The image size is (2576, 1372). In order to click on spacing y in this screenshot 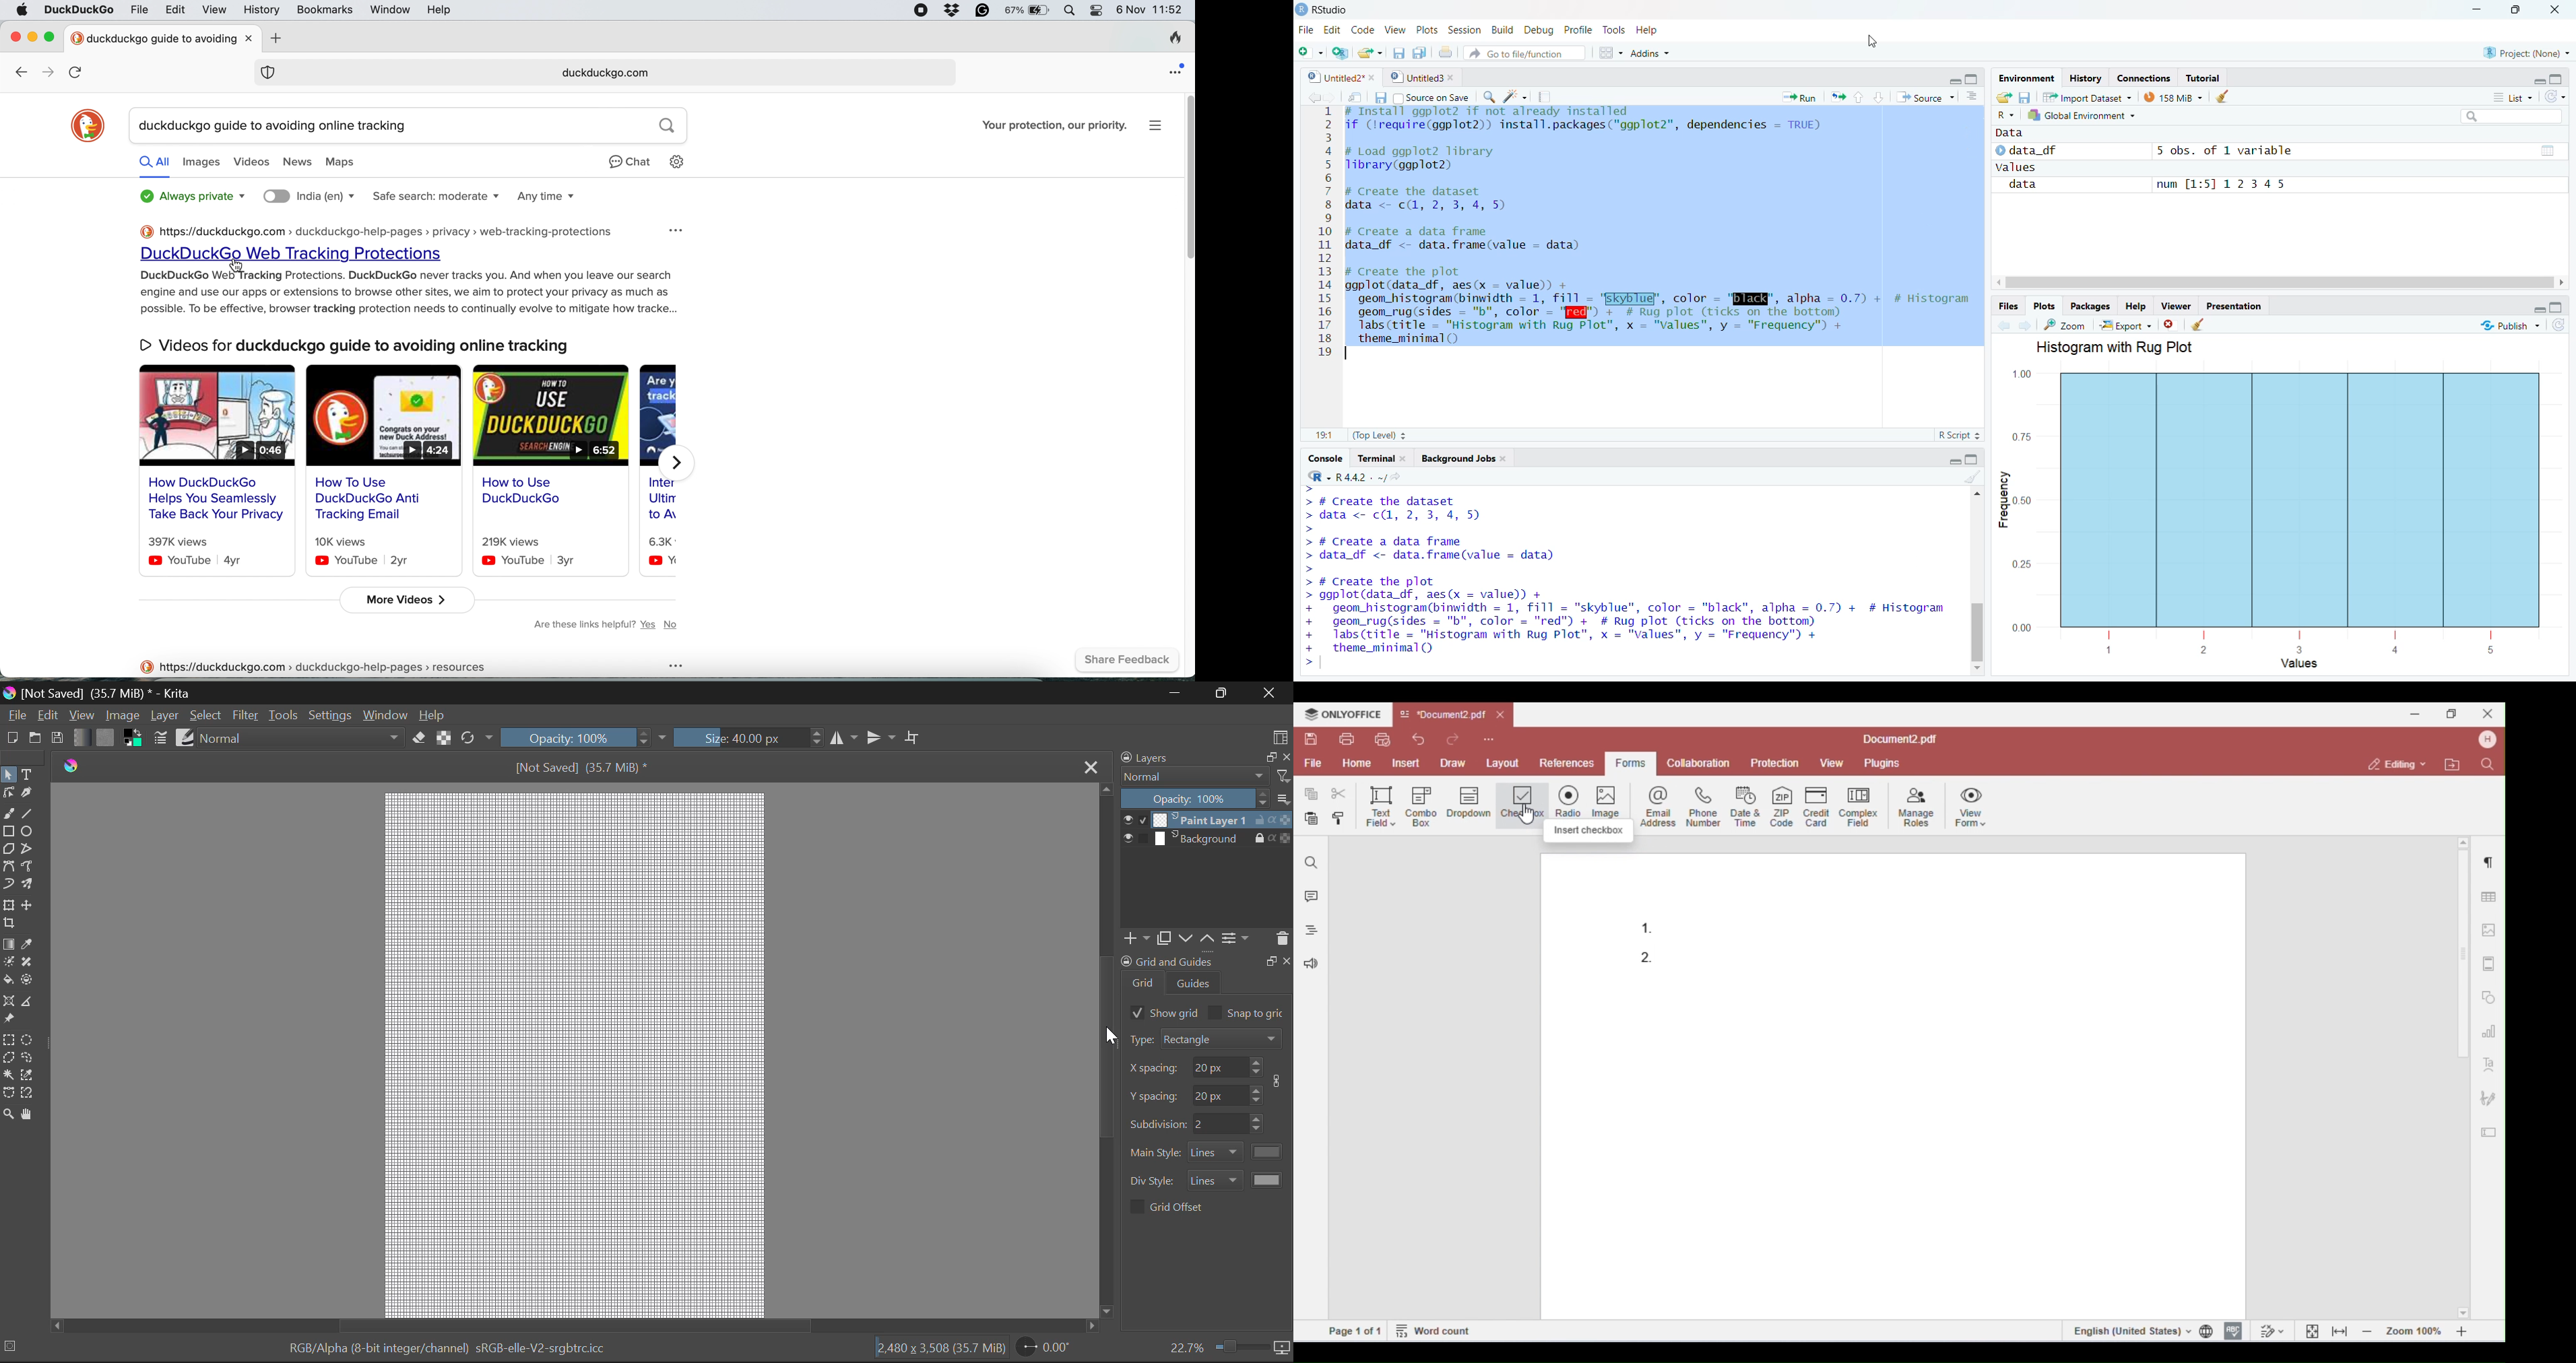, I will do `click(1219, 1094)`.